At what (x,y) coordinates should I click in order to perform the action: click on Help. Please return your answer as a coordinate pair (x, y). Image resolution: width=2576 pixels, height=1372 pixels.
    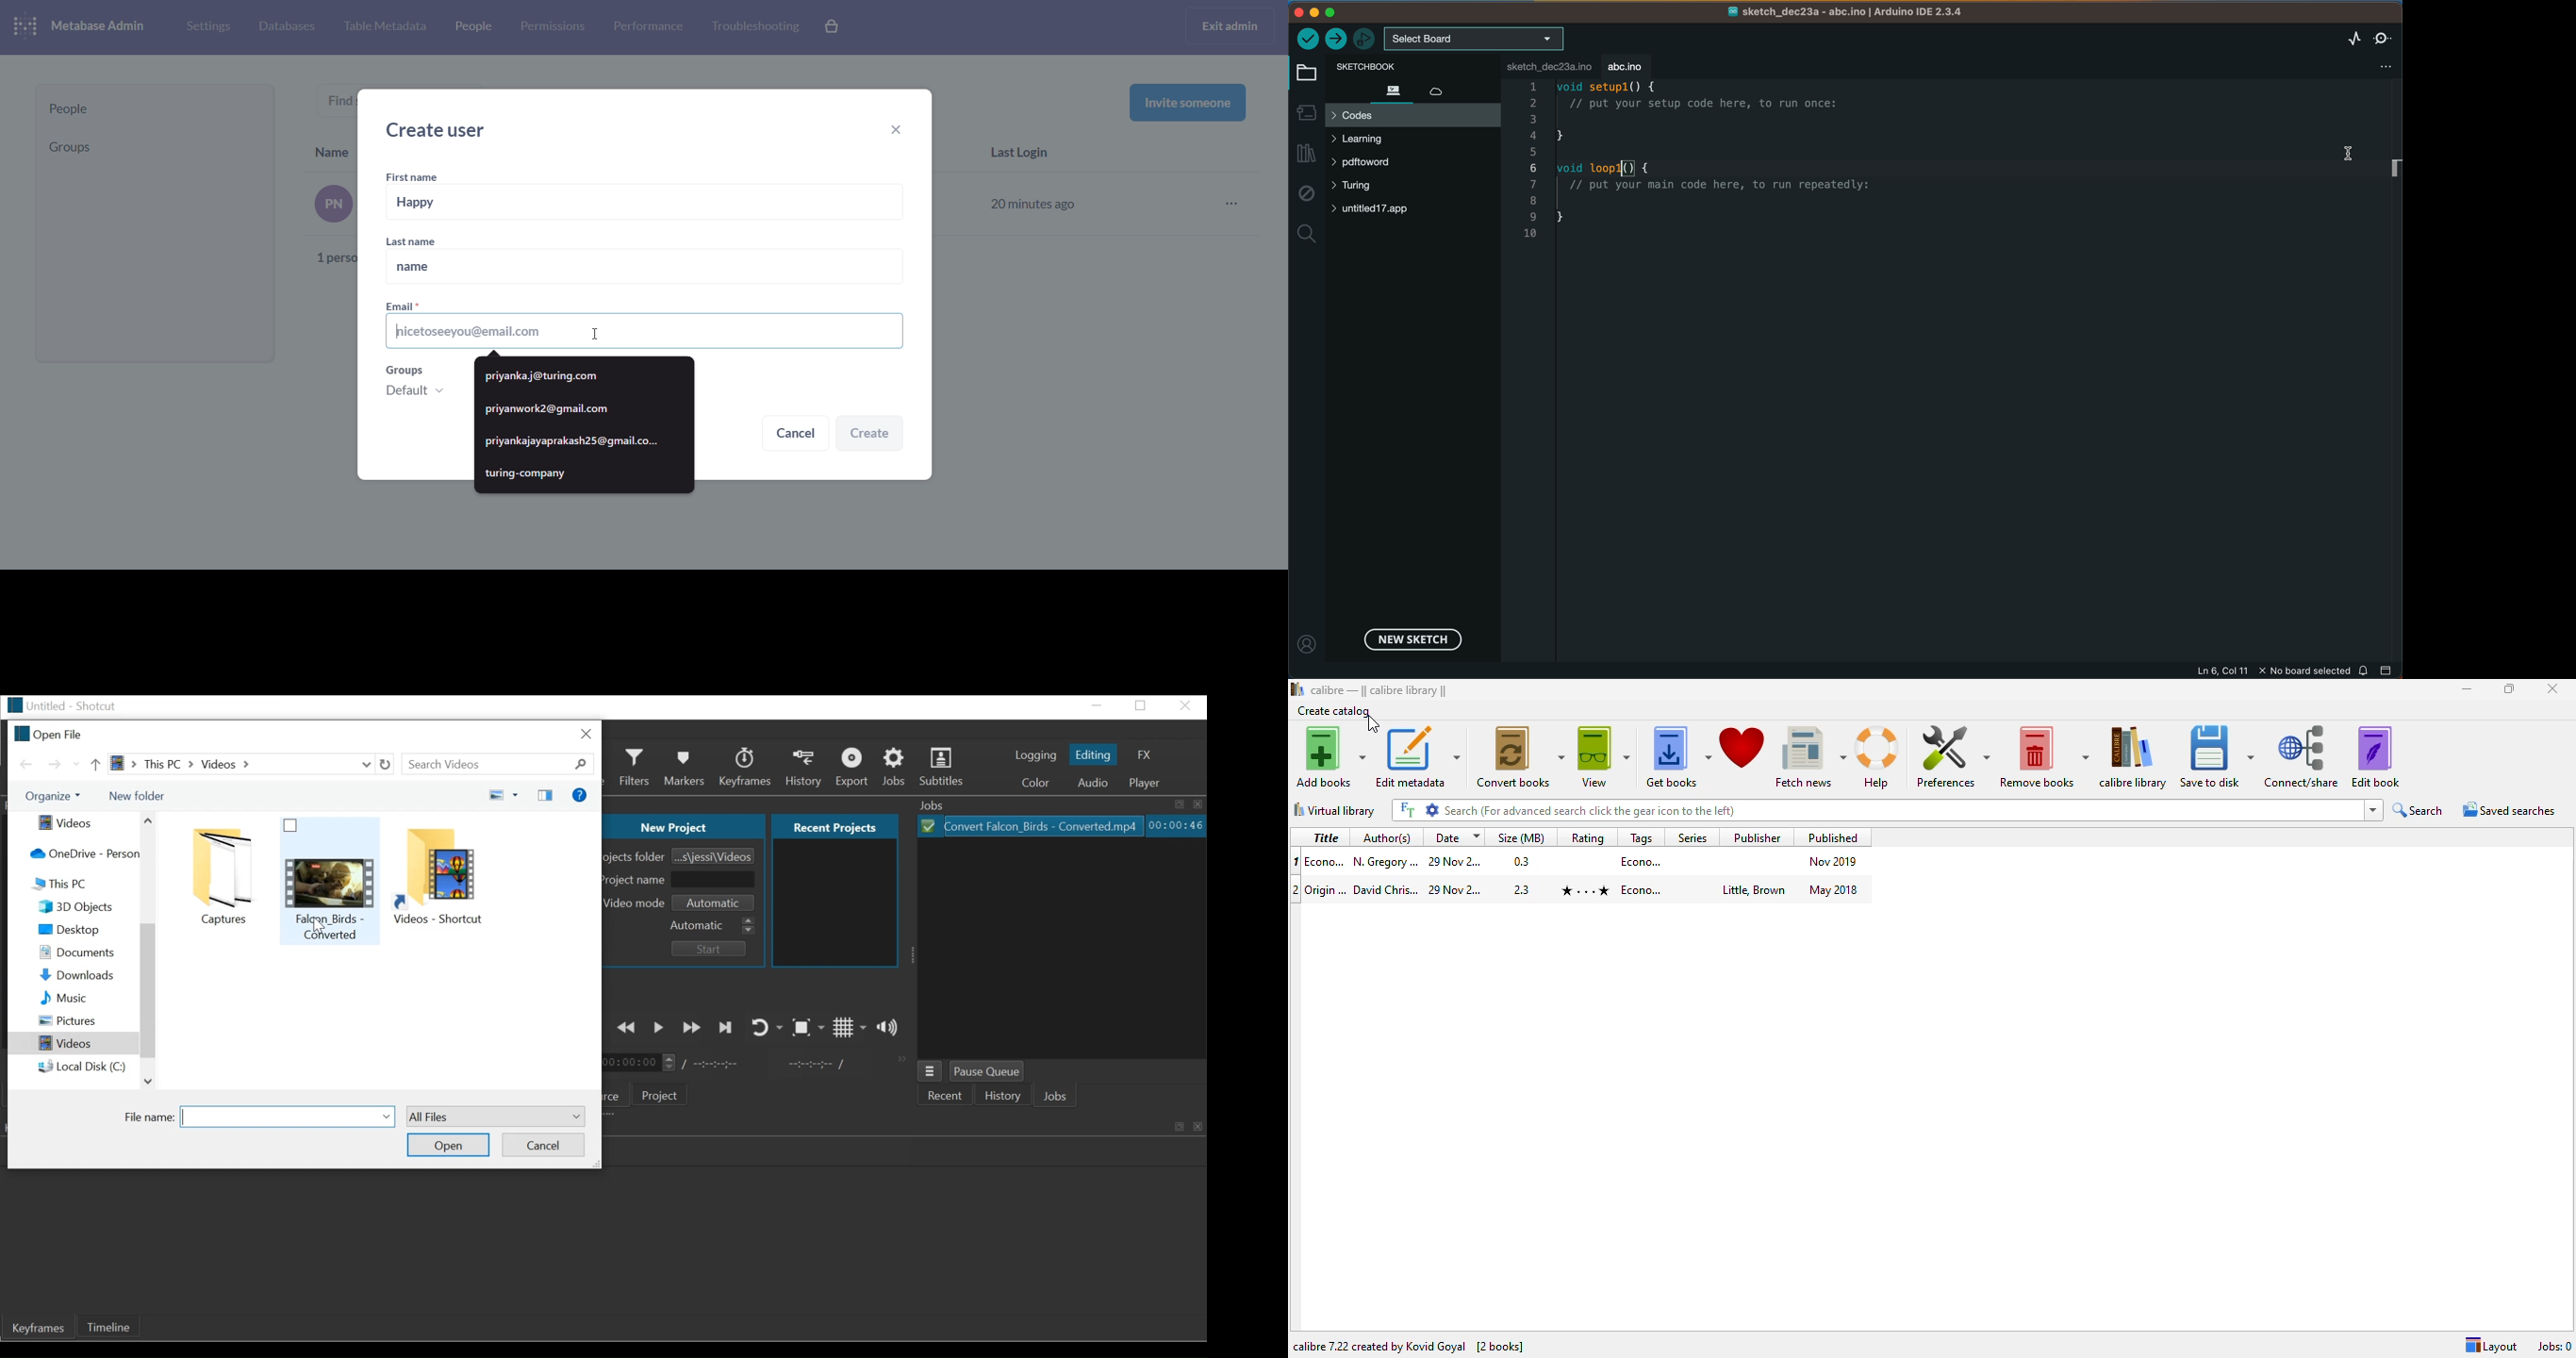
    Looking at the image, I should click on (580, 795).